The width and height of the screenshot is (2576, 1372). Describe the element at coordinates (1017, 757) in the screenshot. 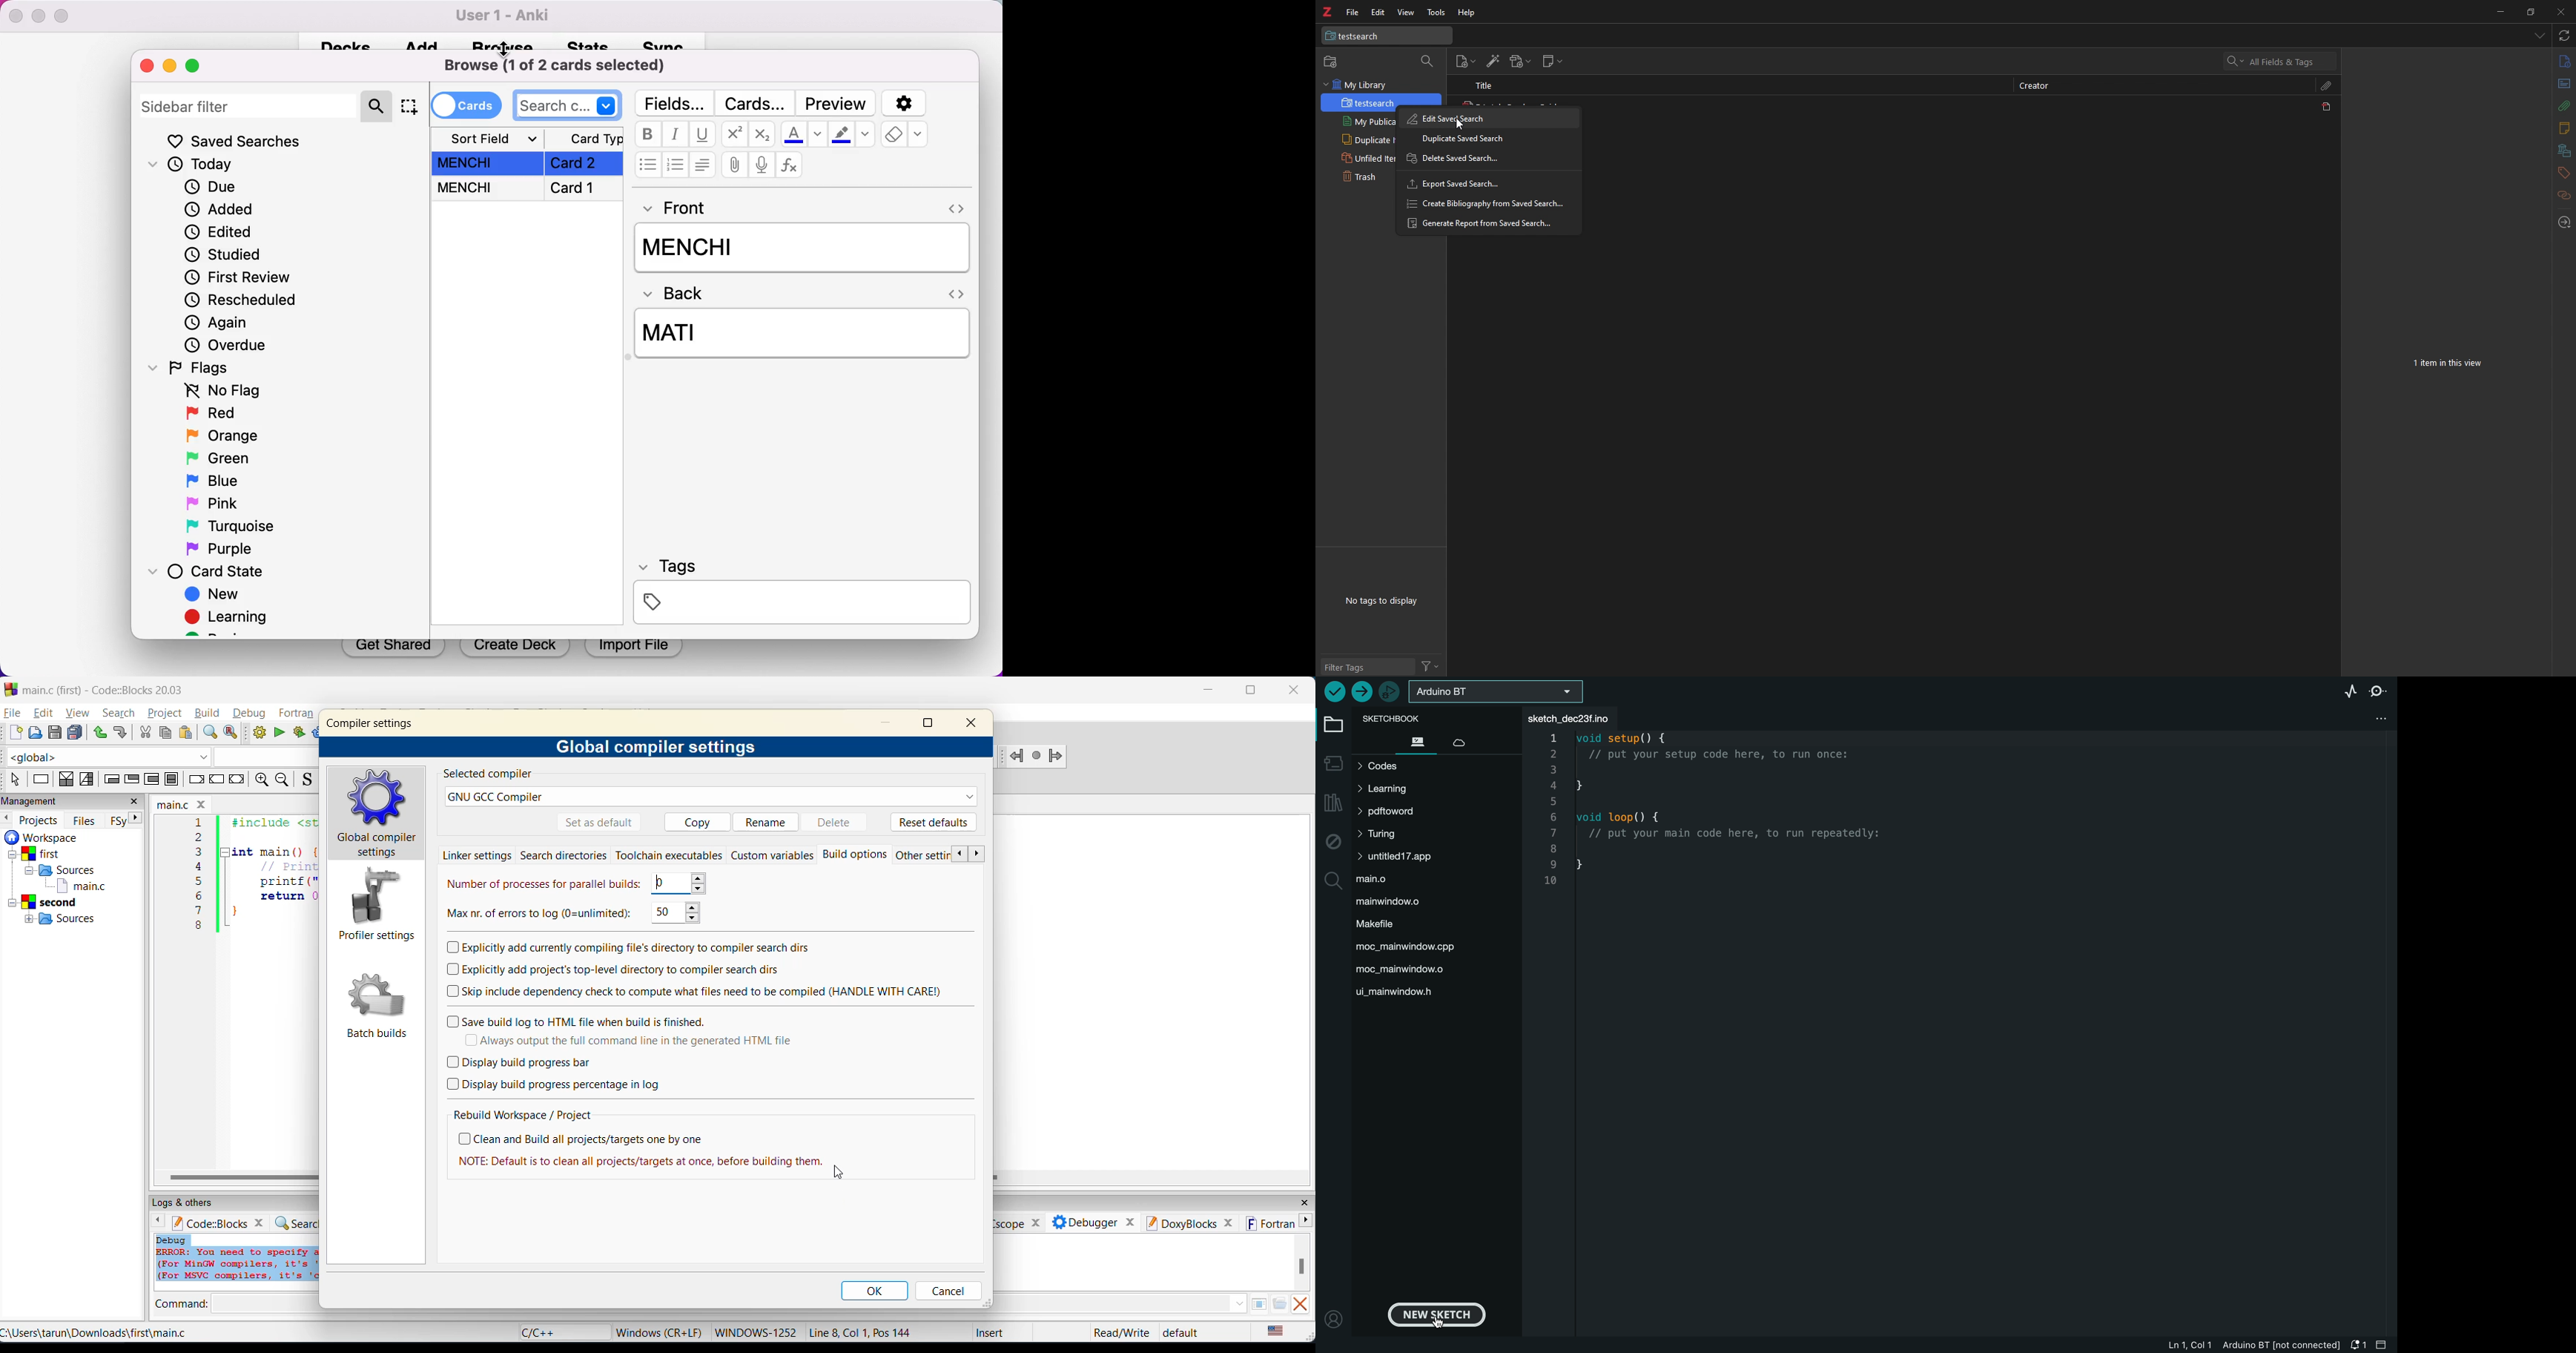

I see `jump back` at that location.